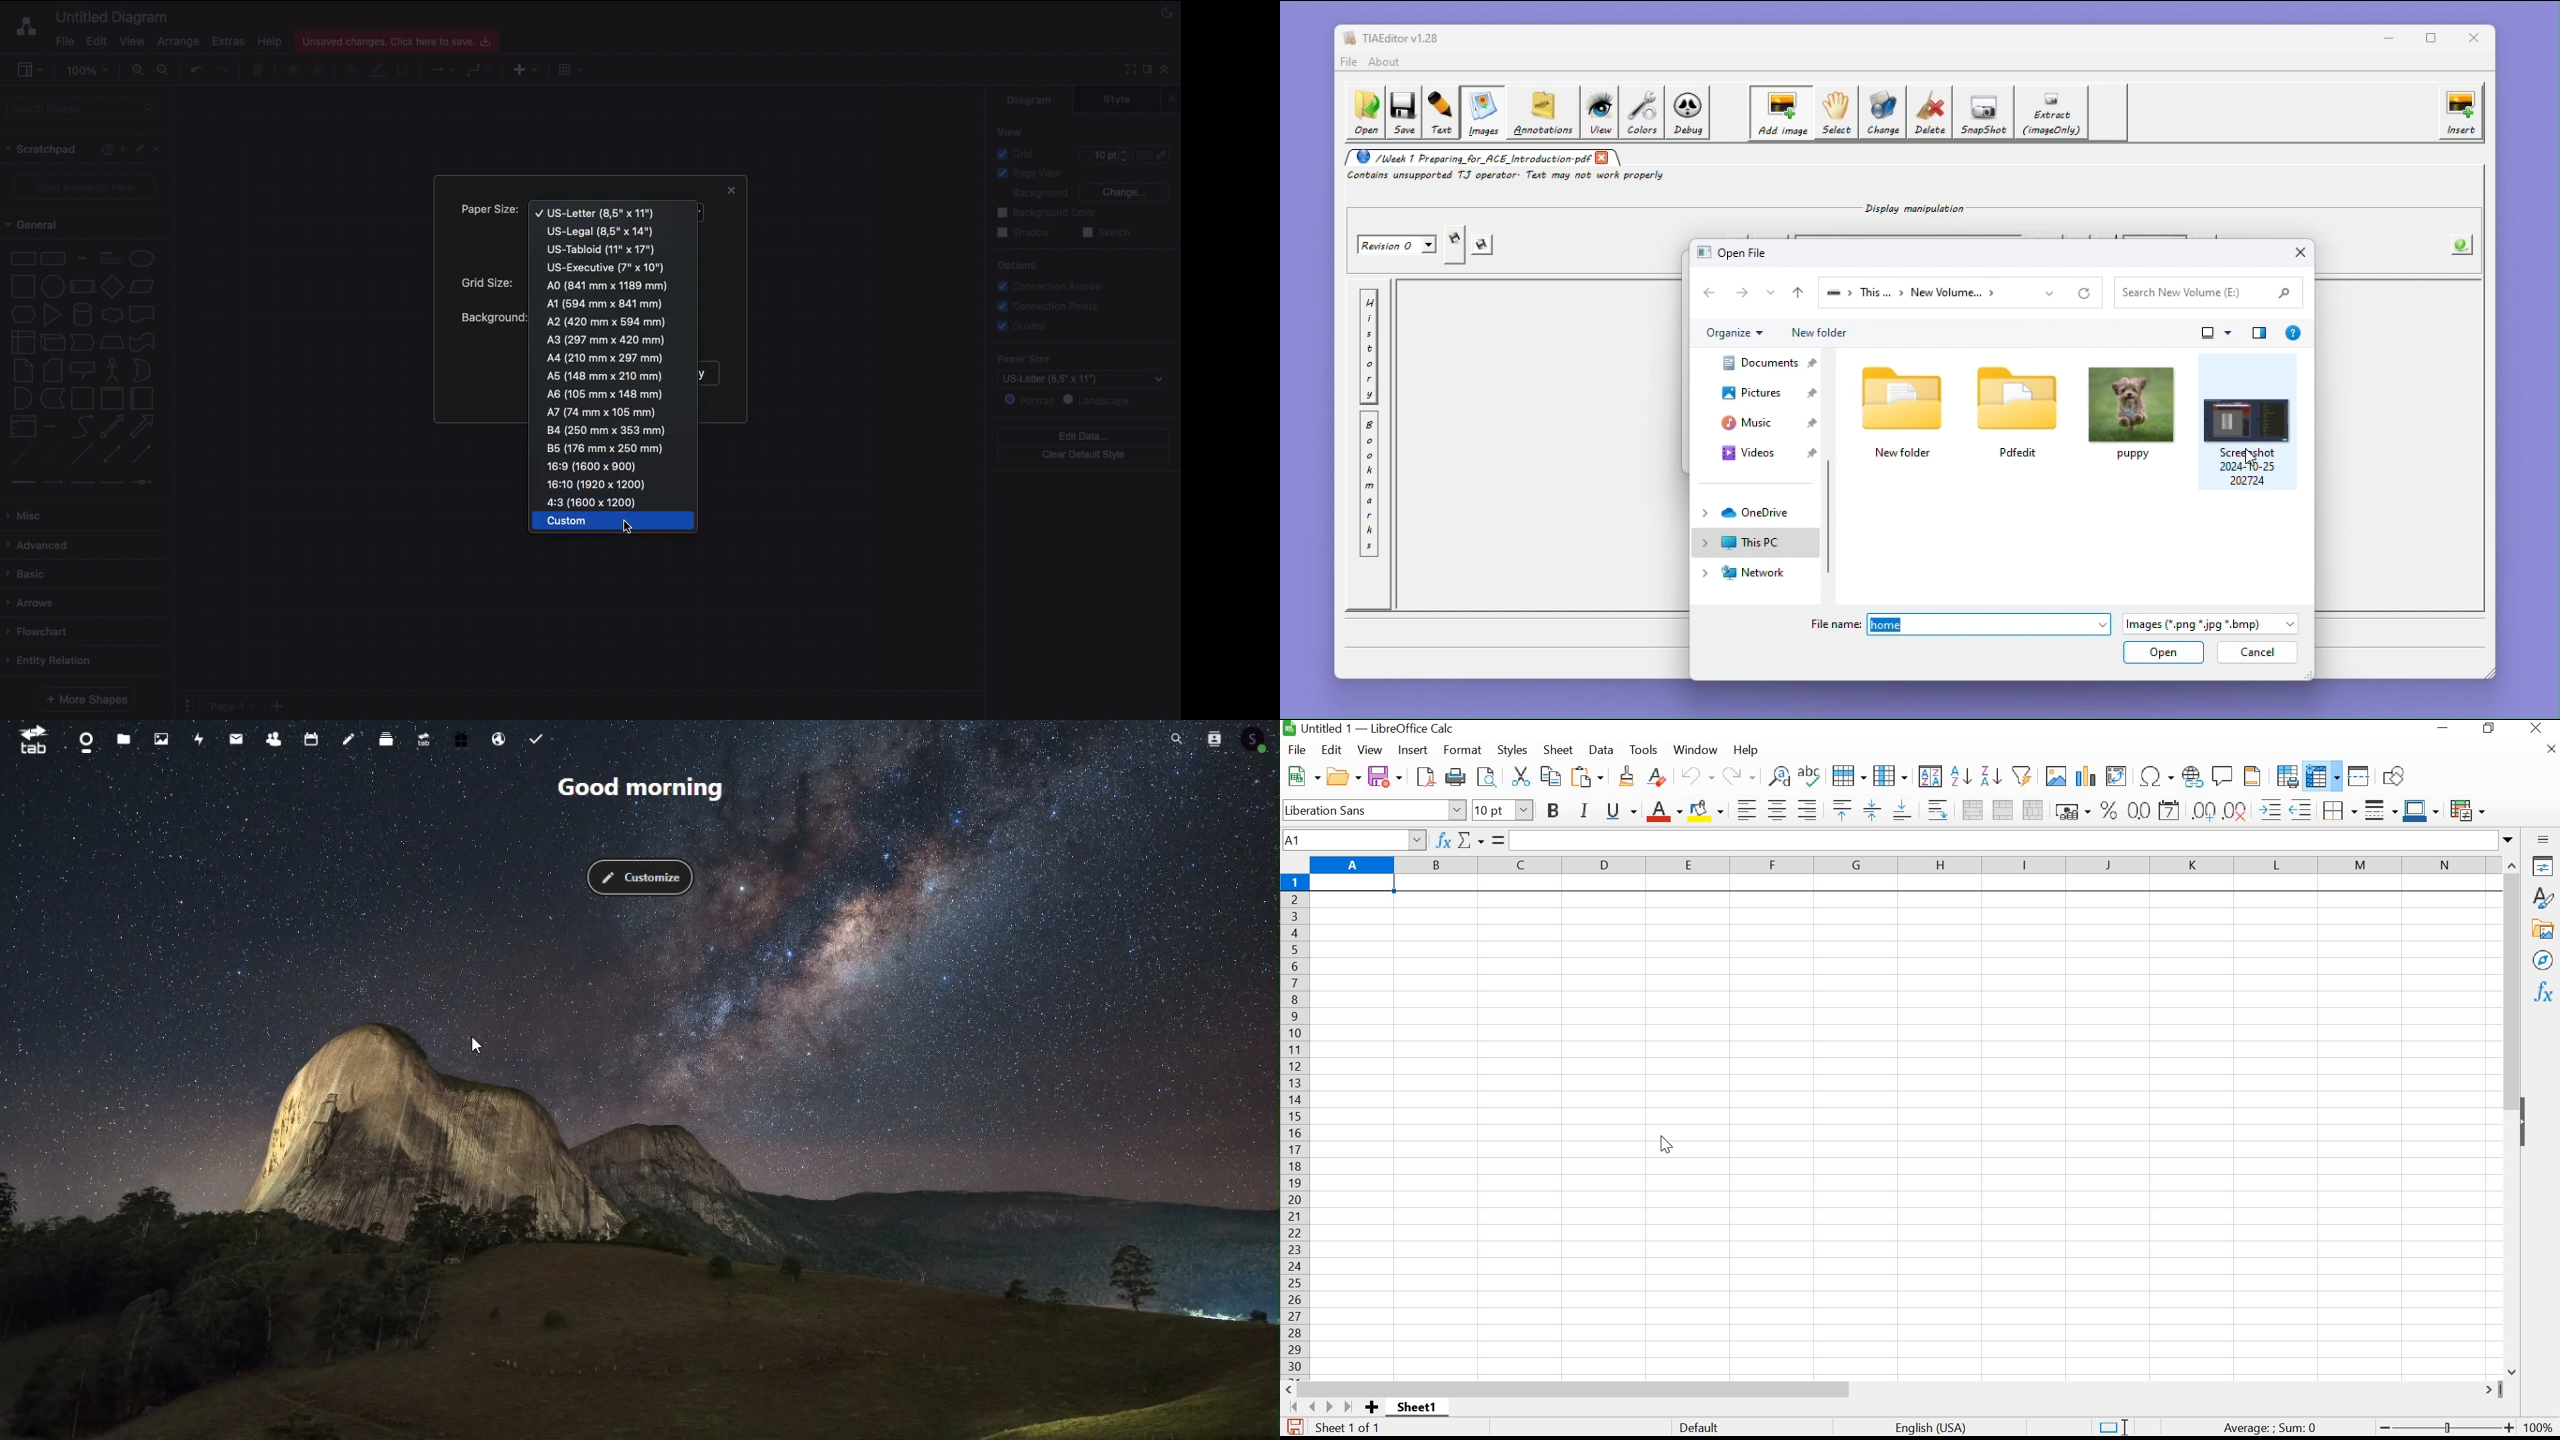  Describe the element at coordinates (1258, 736) in the screenshot. I see `Account icon` at that location.